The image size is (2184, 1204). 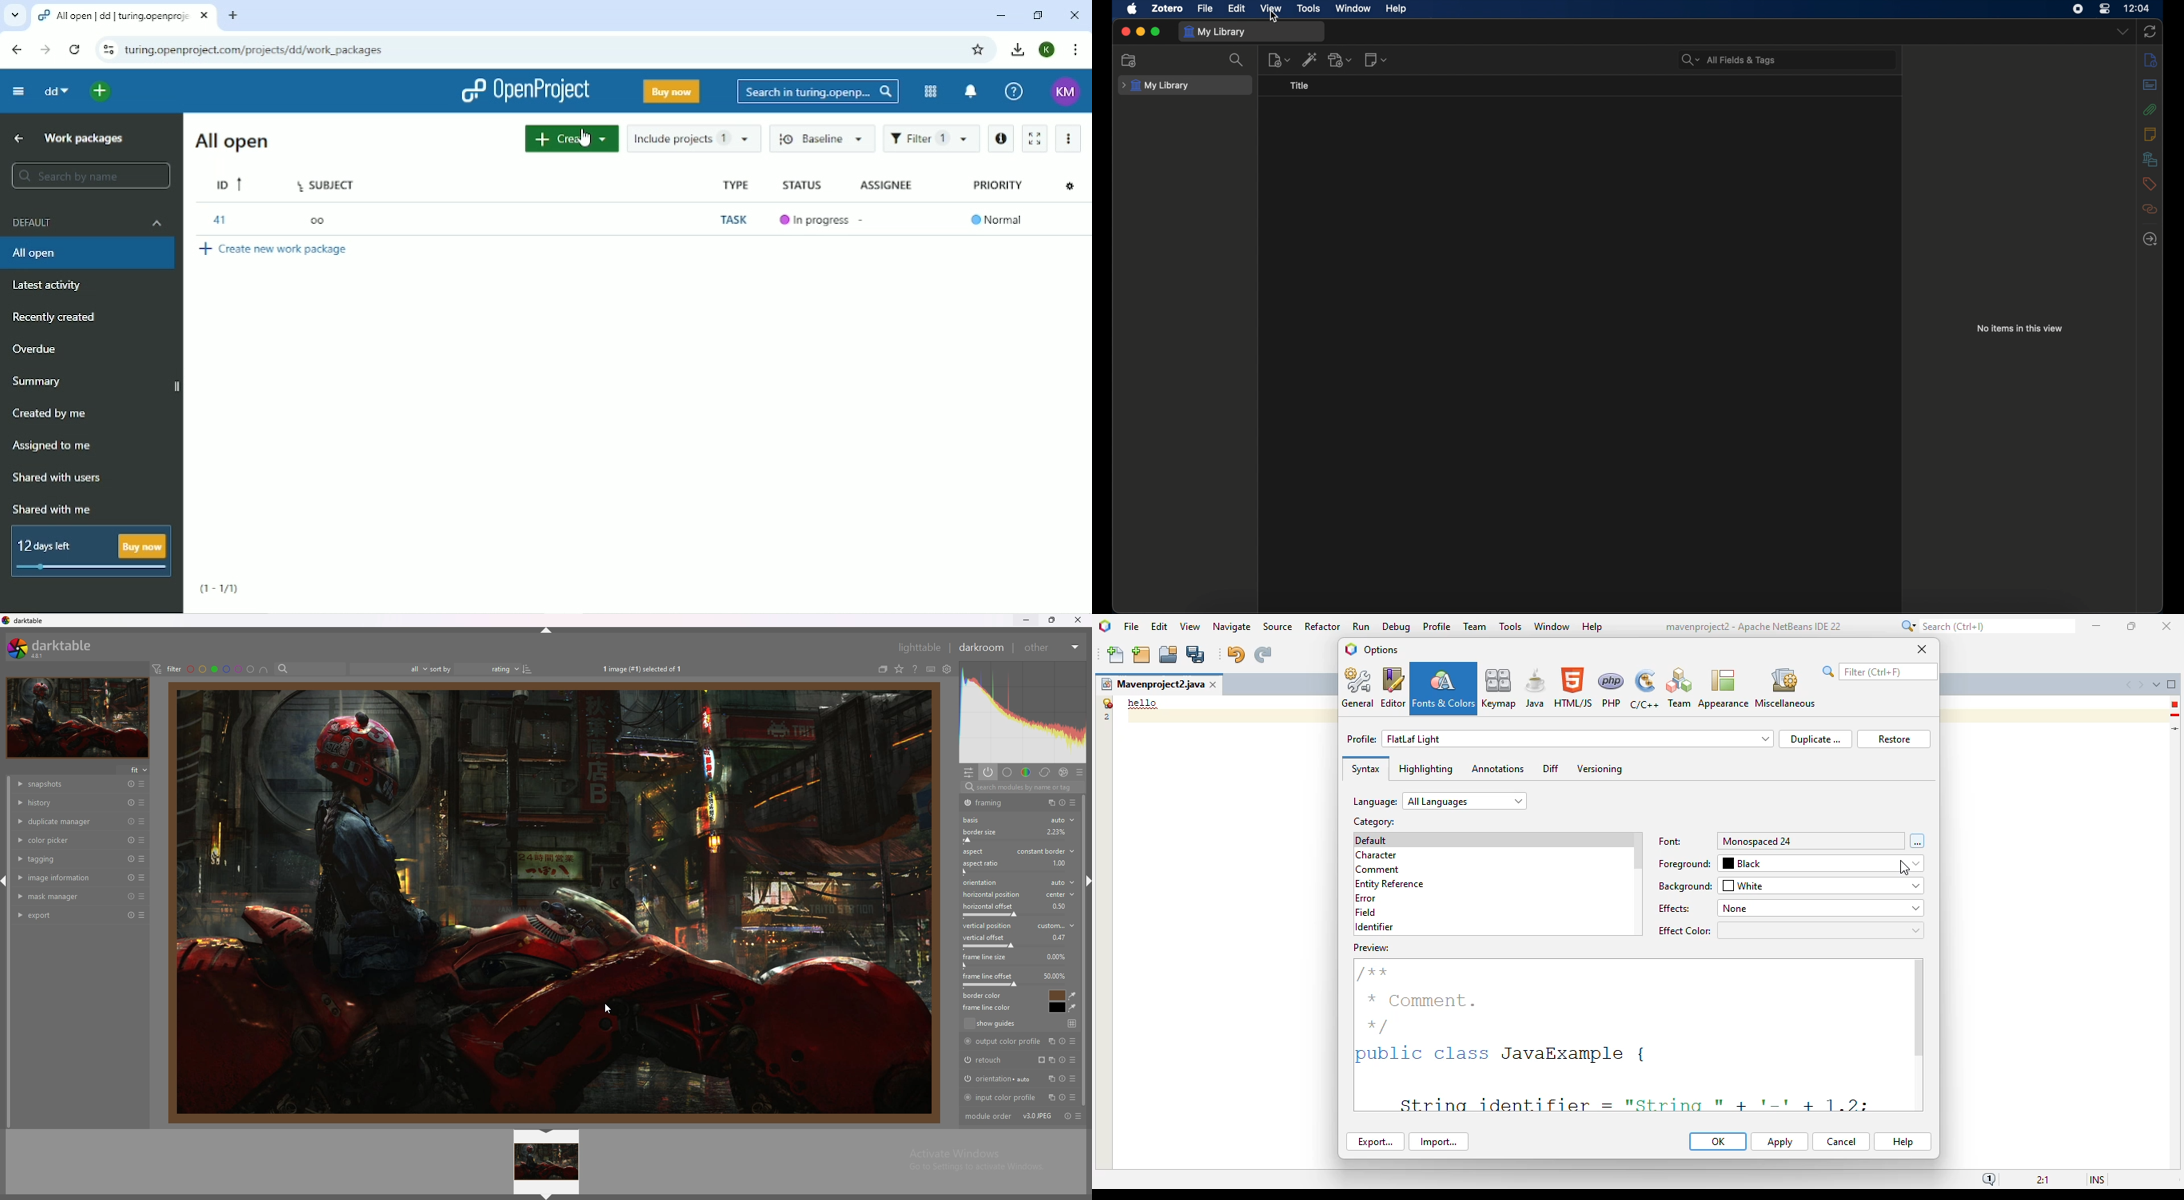 What do you see at coordinates (735, 220) in the screenshot?
I see `Task` at bounding box center [735, 220].